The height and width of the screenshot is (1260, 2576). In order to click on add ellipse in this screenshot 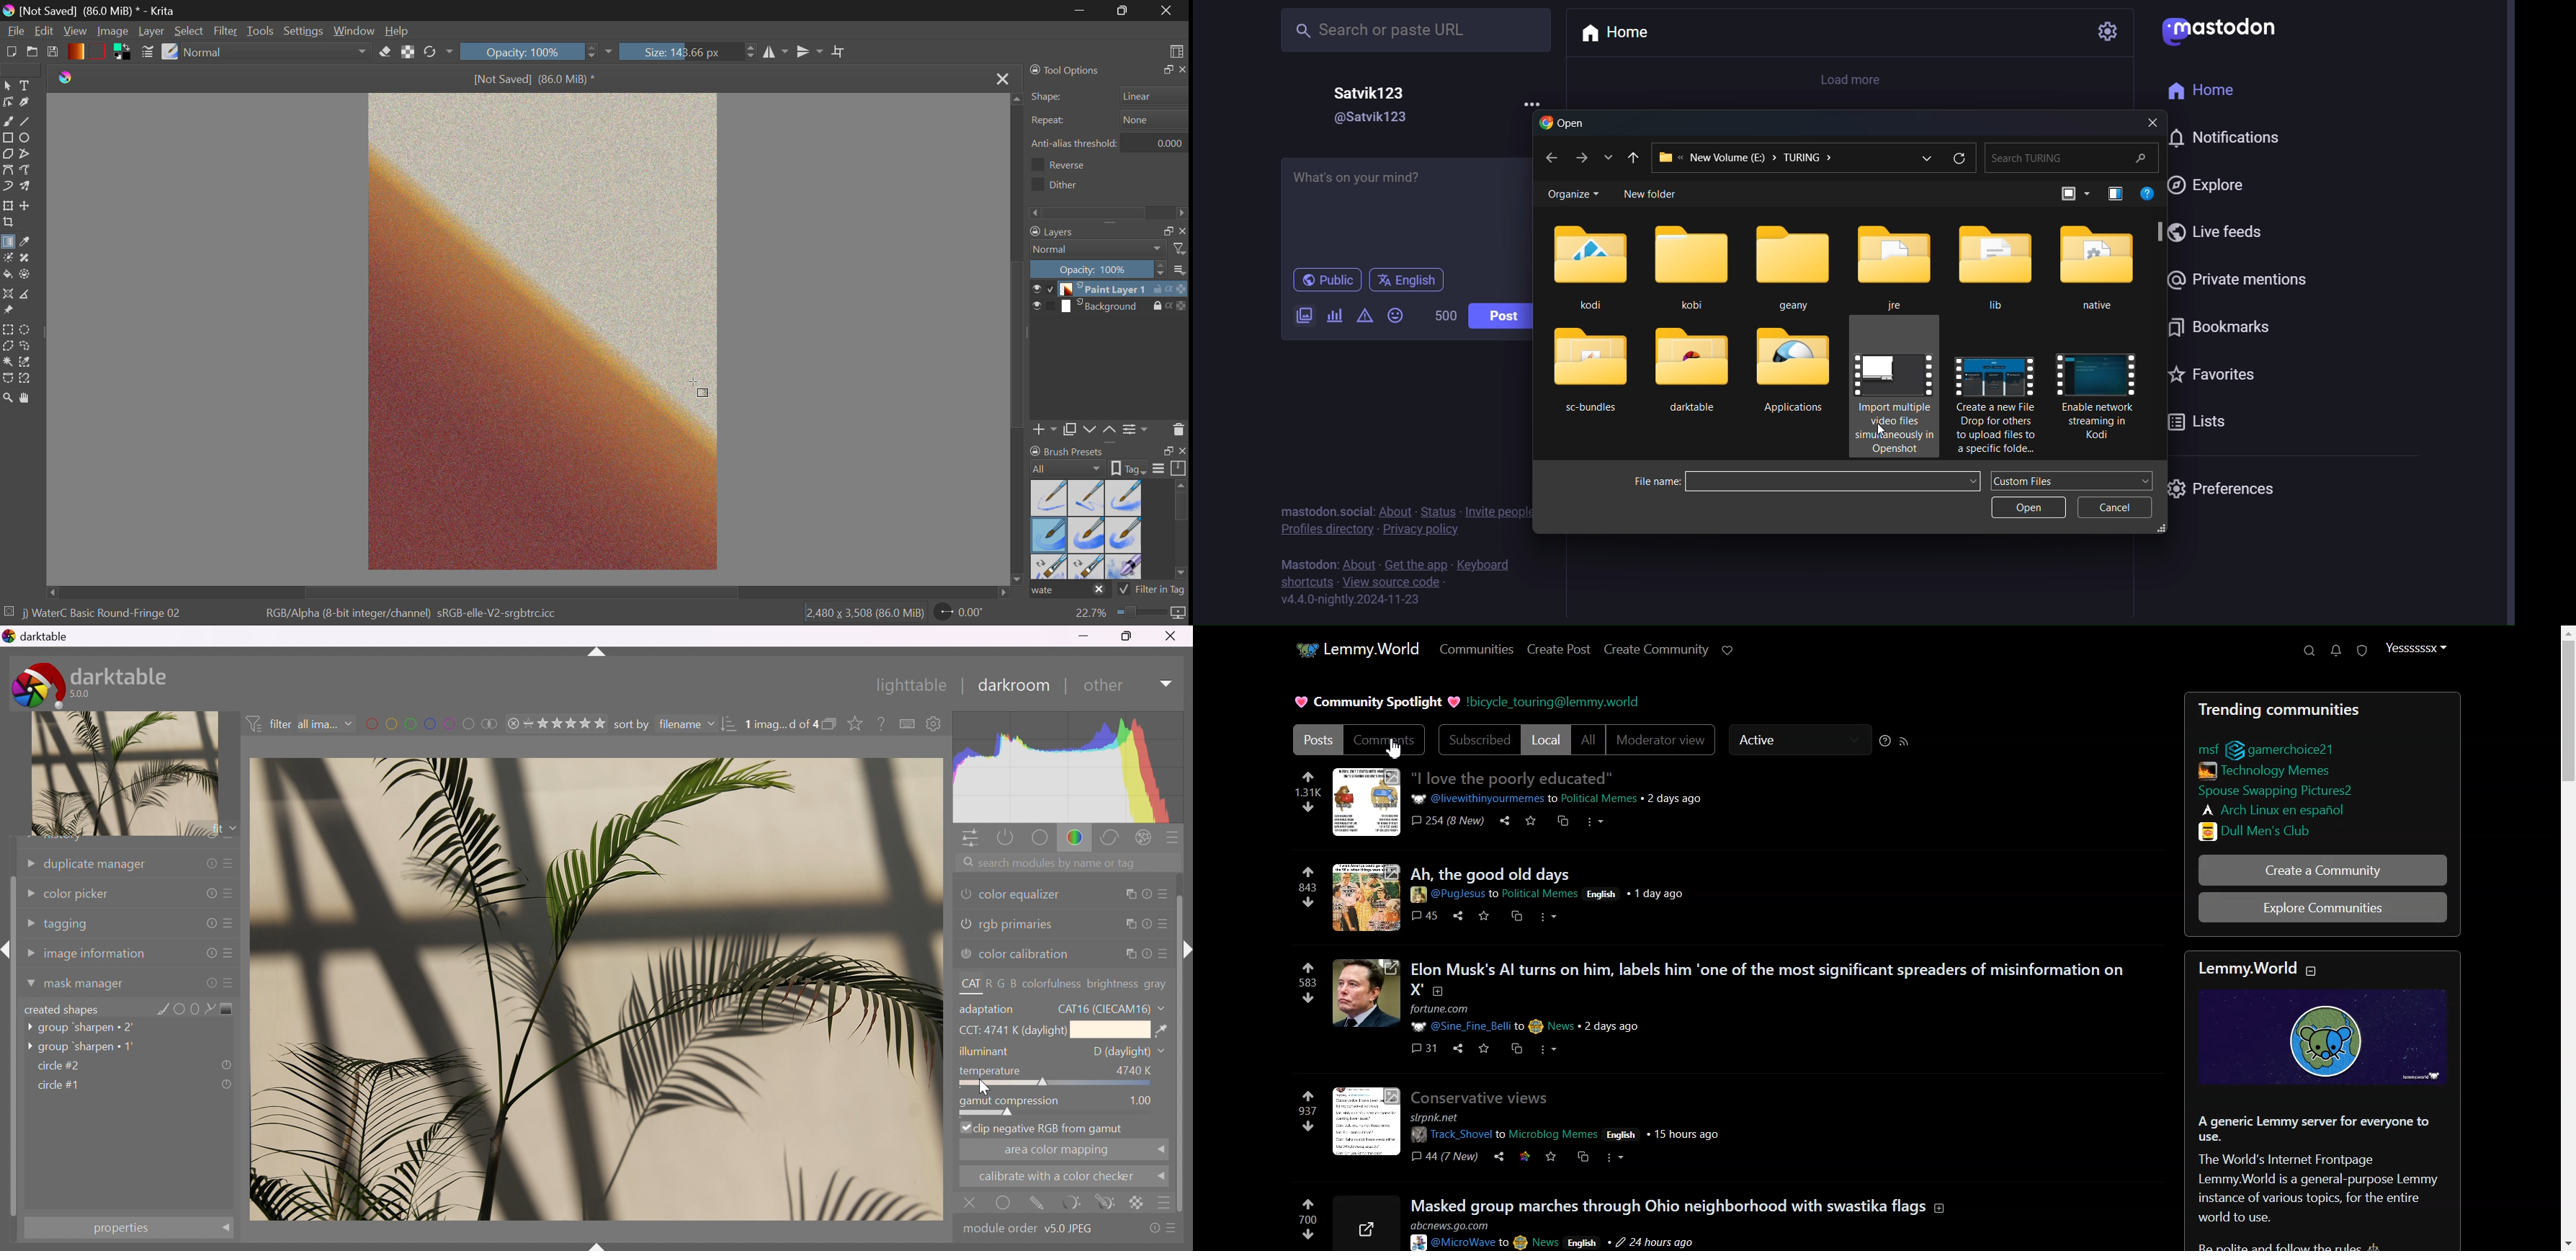, I will do `click(192, 1007)`.